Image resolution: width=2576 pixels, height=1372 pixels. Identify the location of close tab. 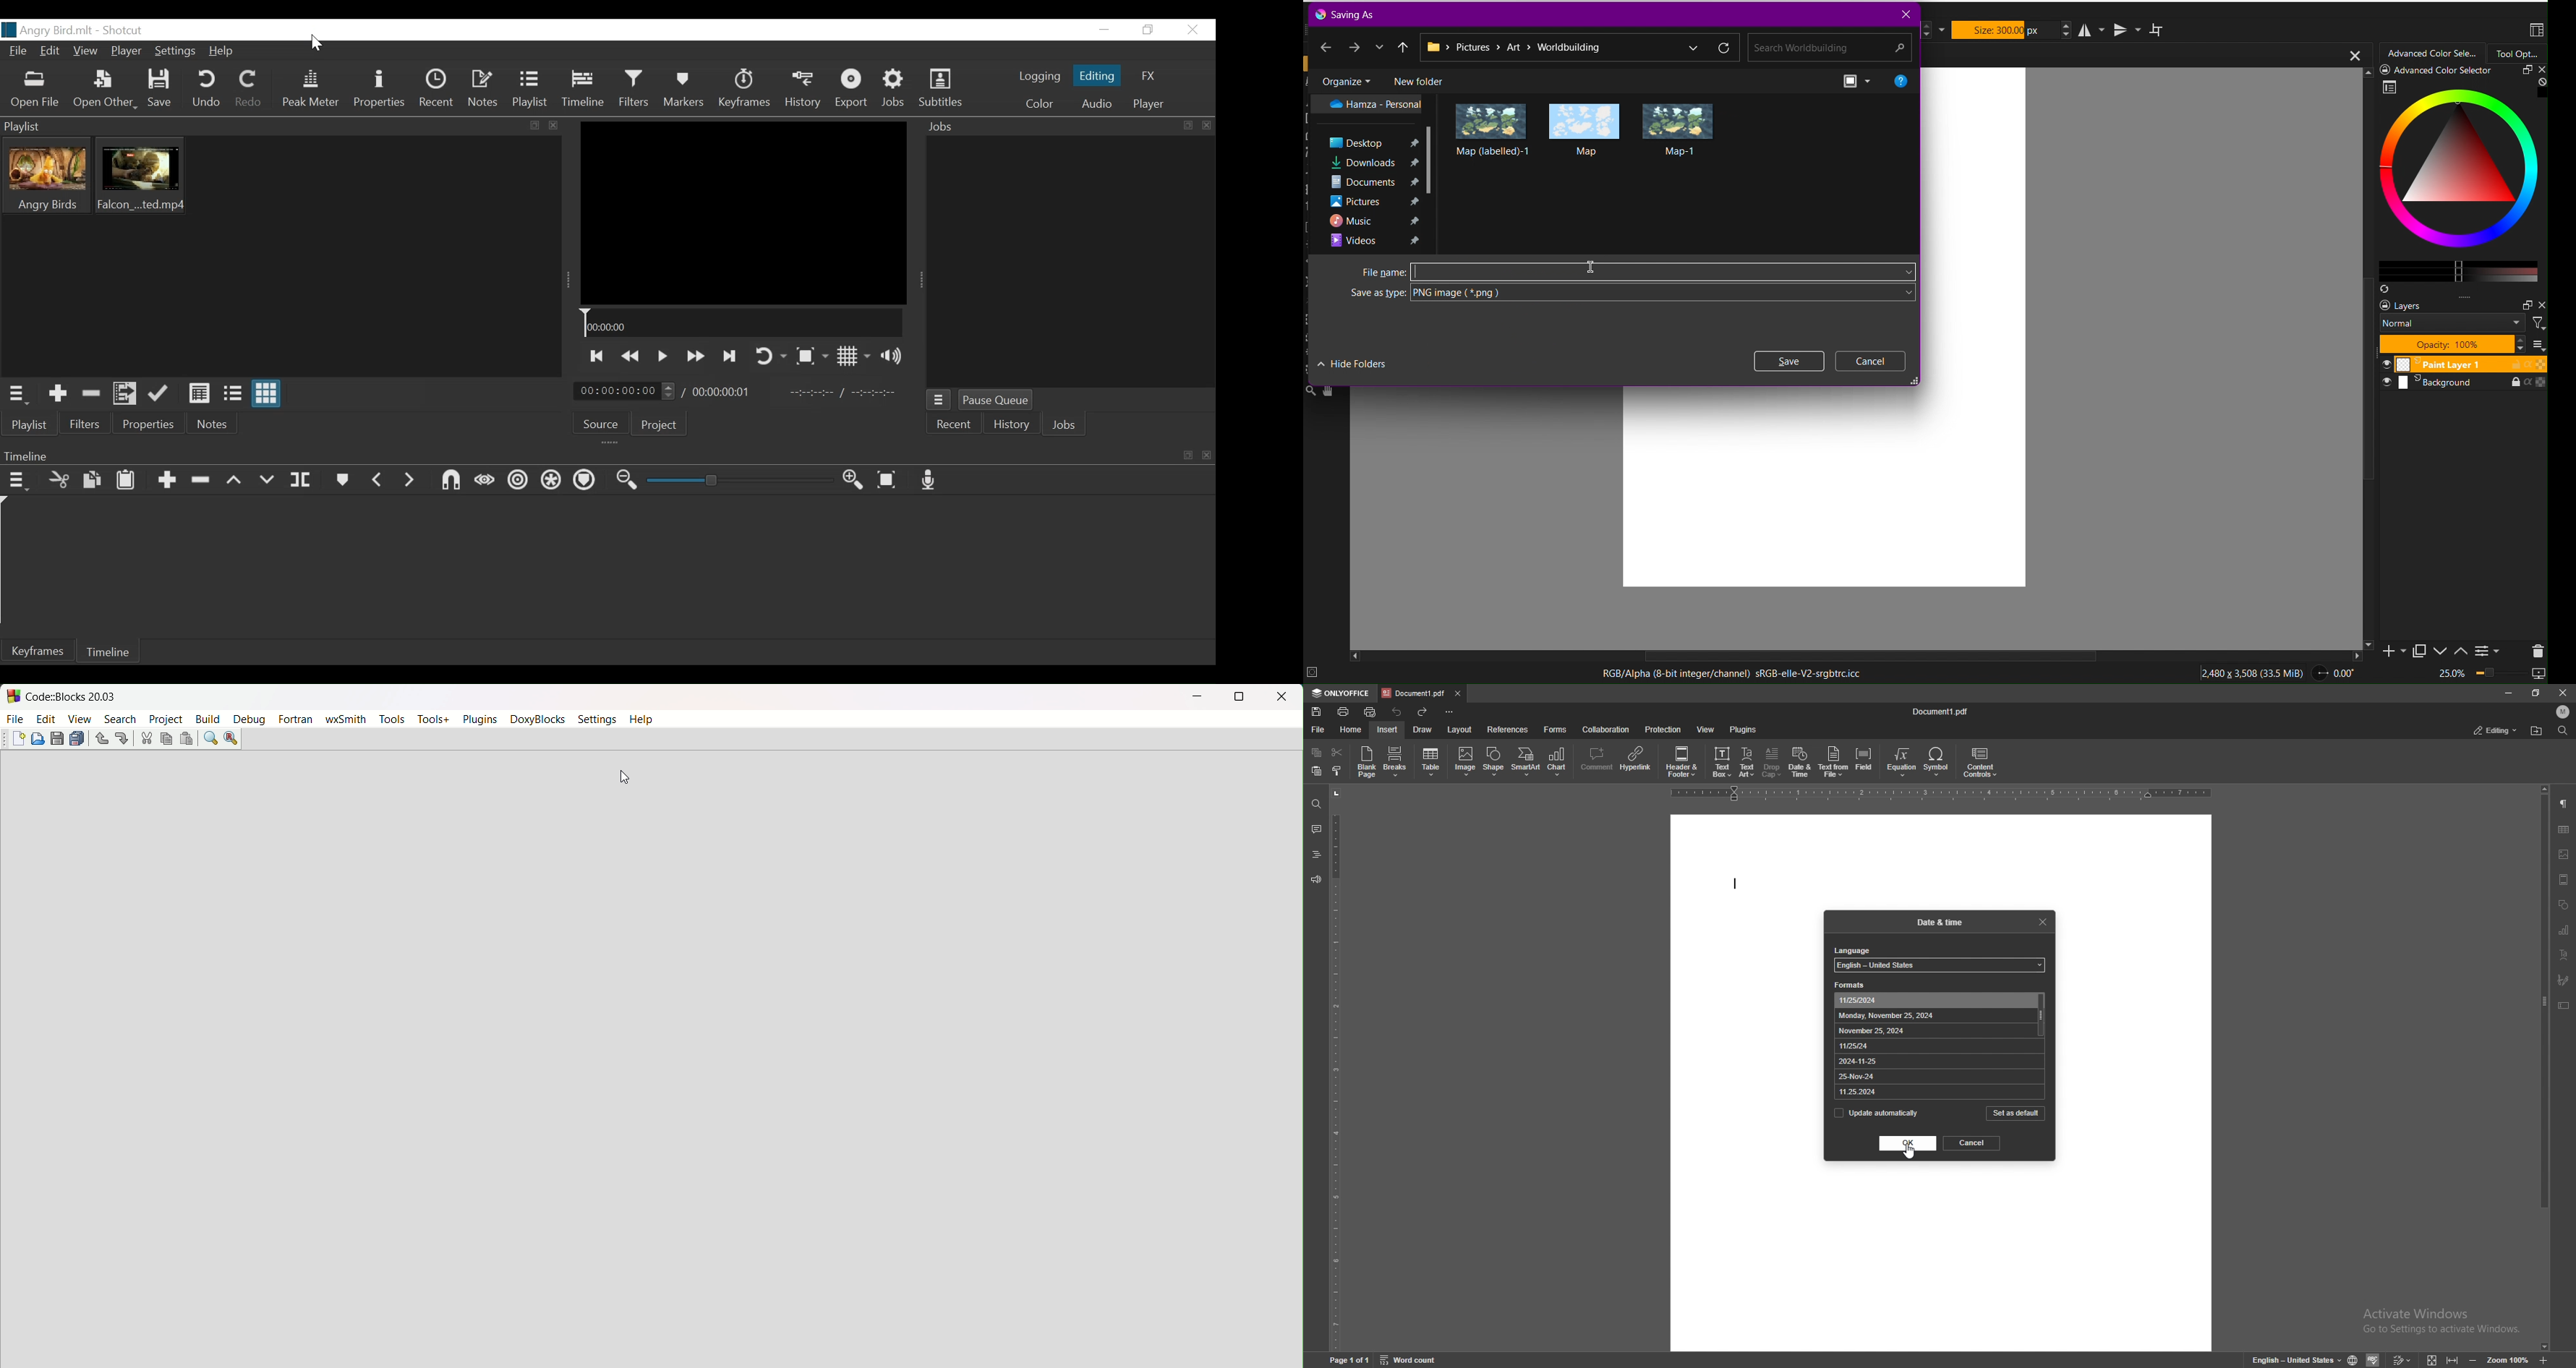
(1457, 693).